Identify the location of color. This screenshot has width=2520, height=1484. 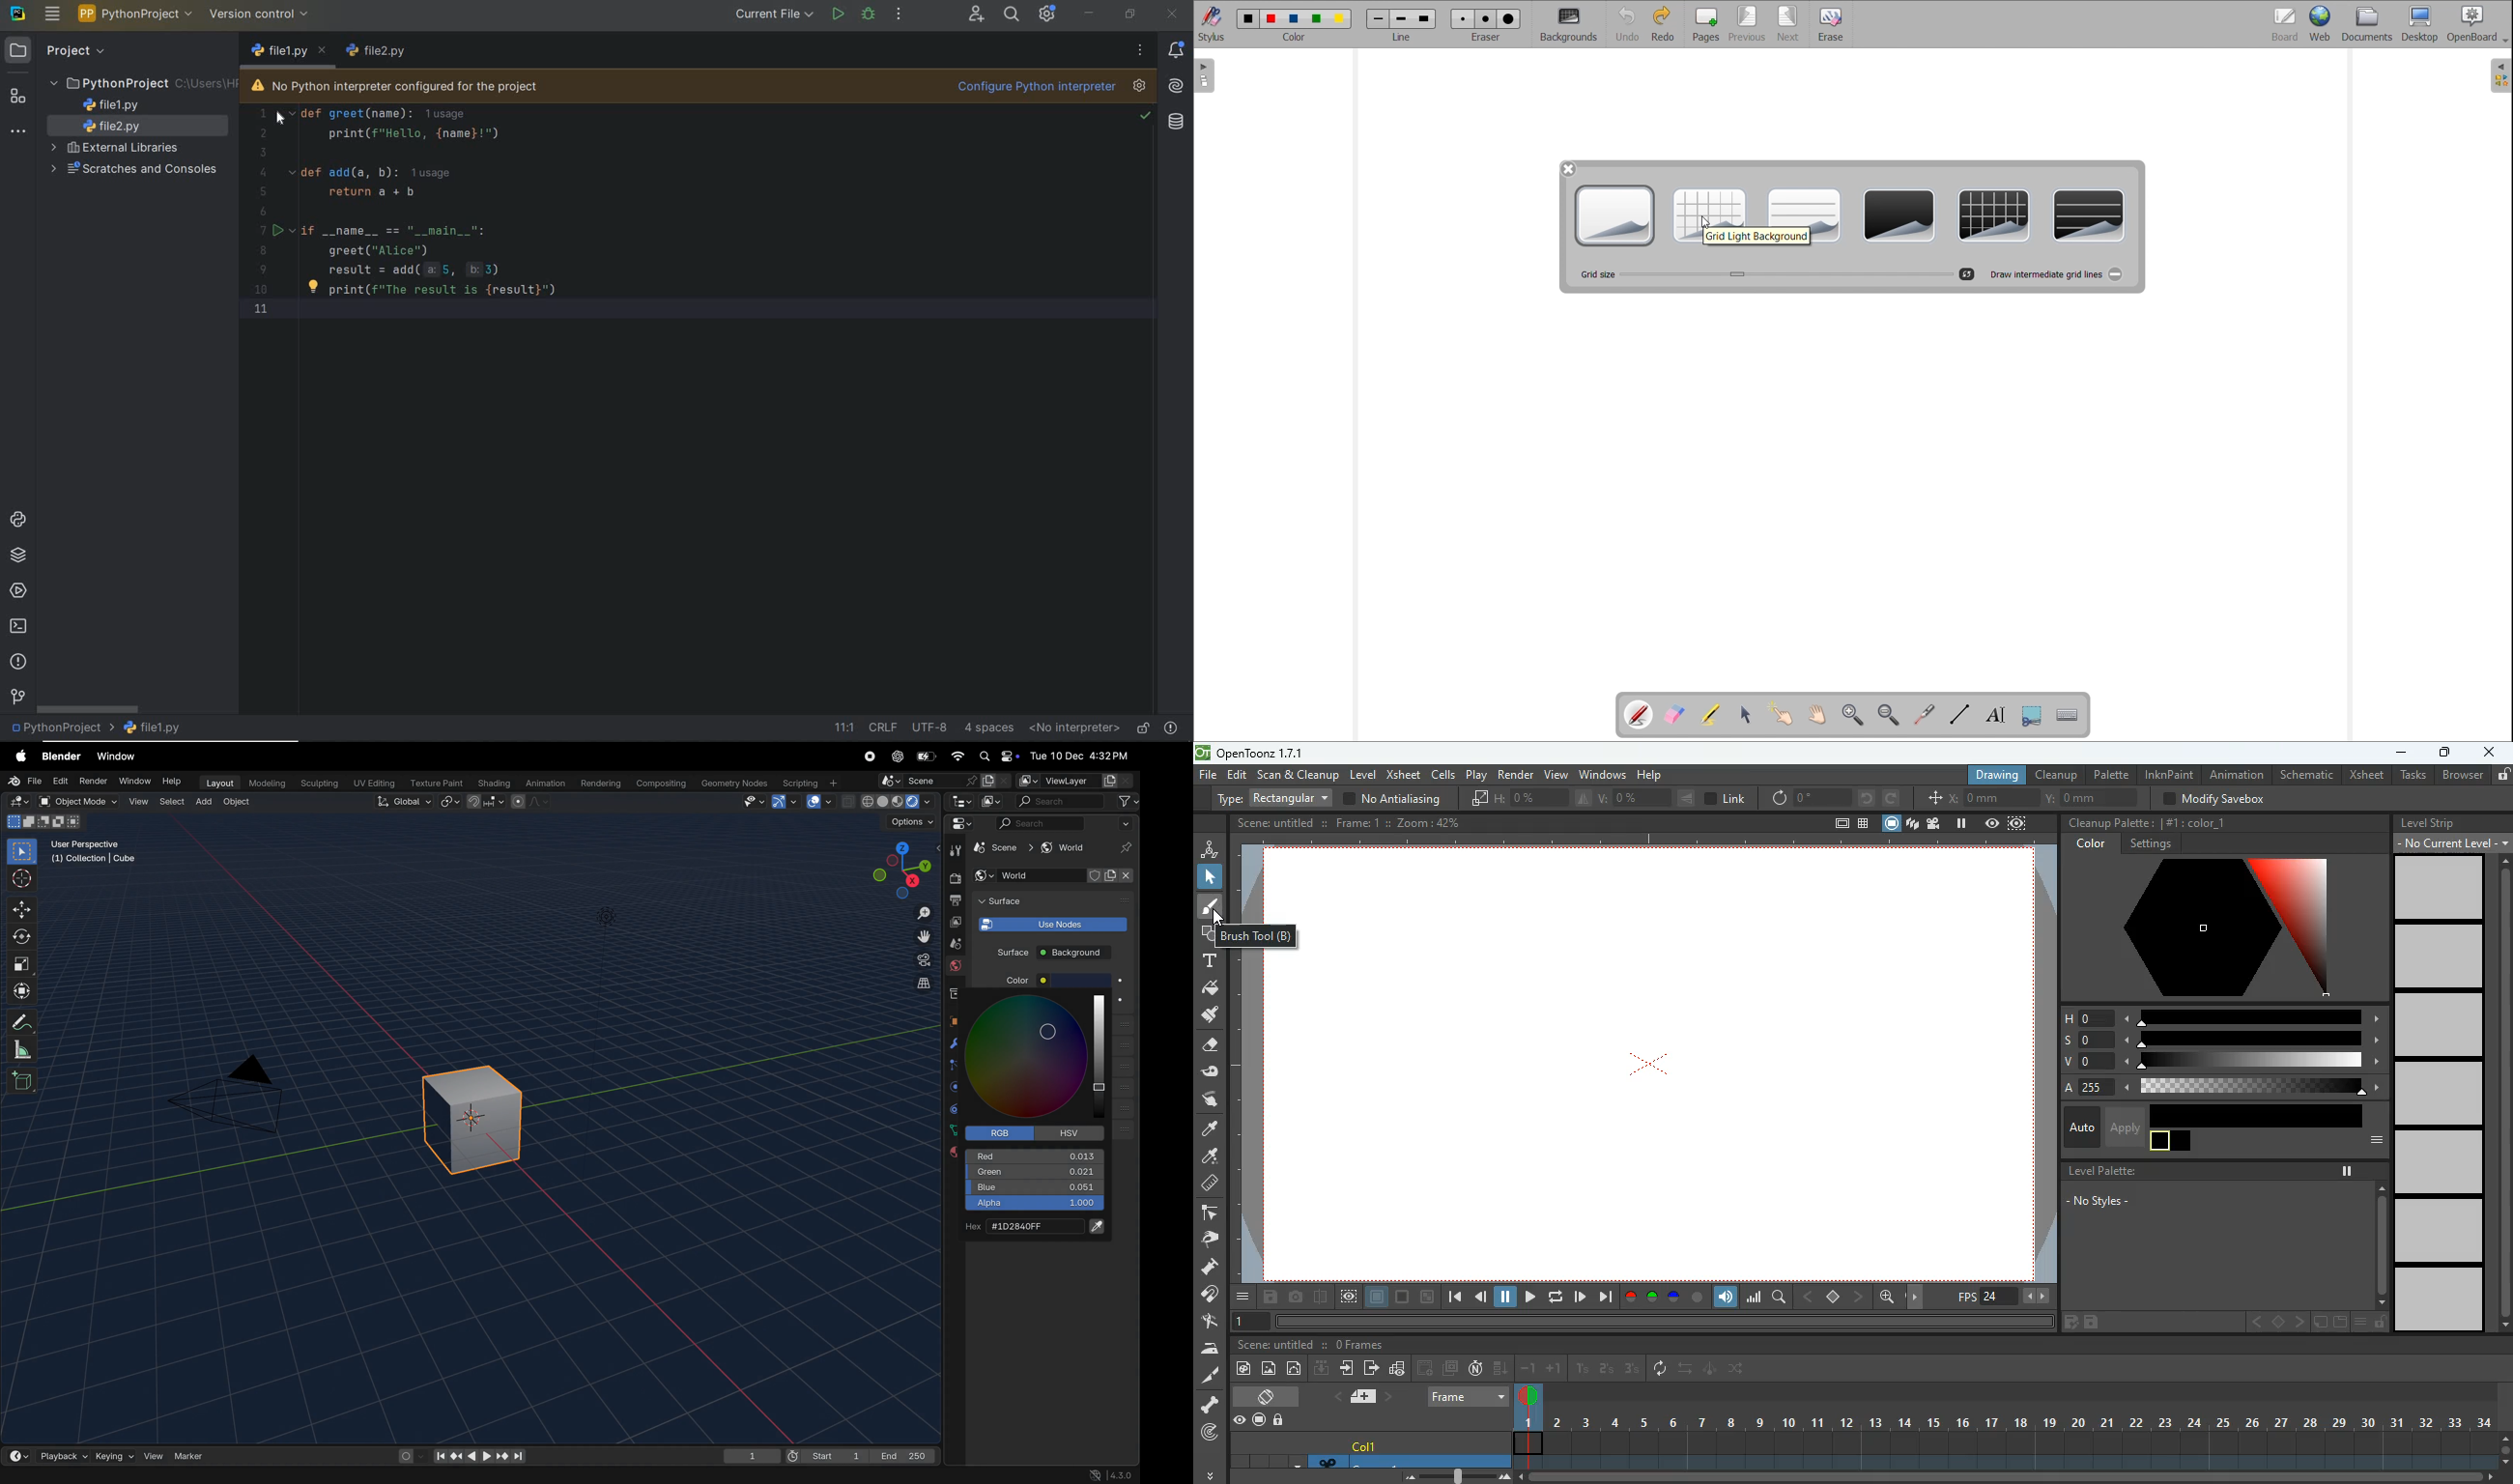
(2206, 928).